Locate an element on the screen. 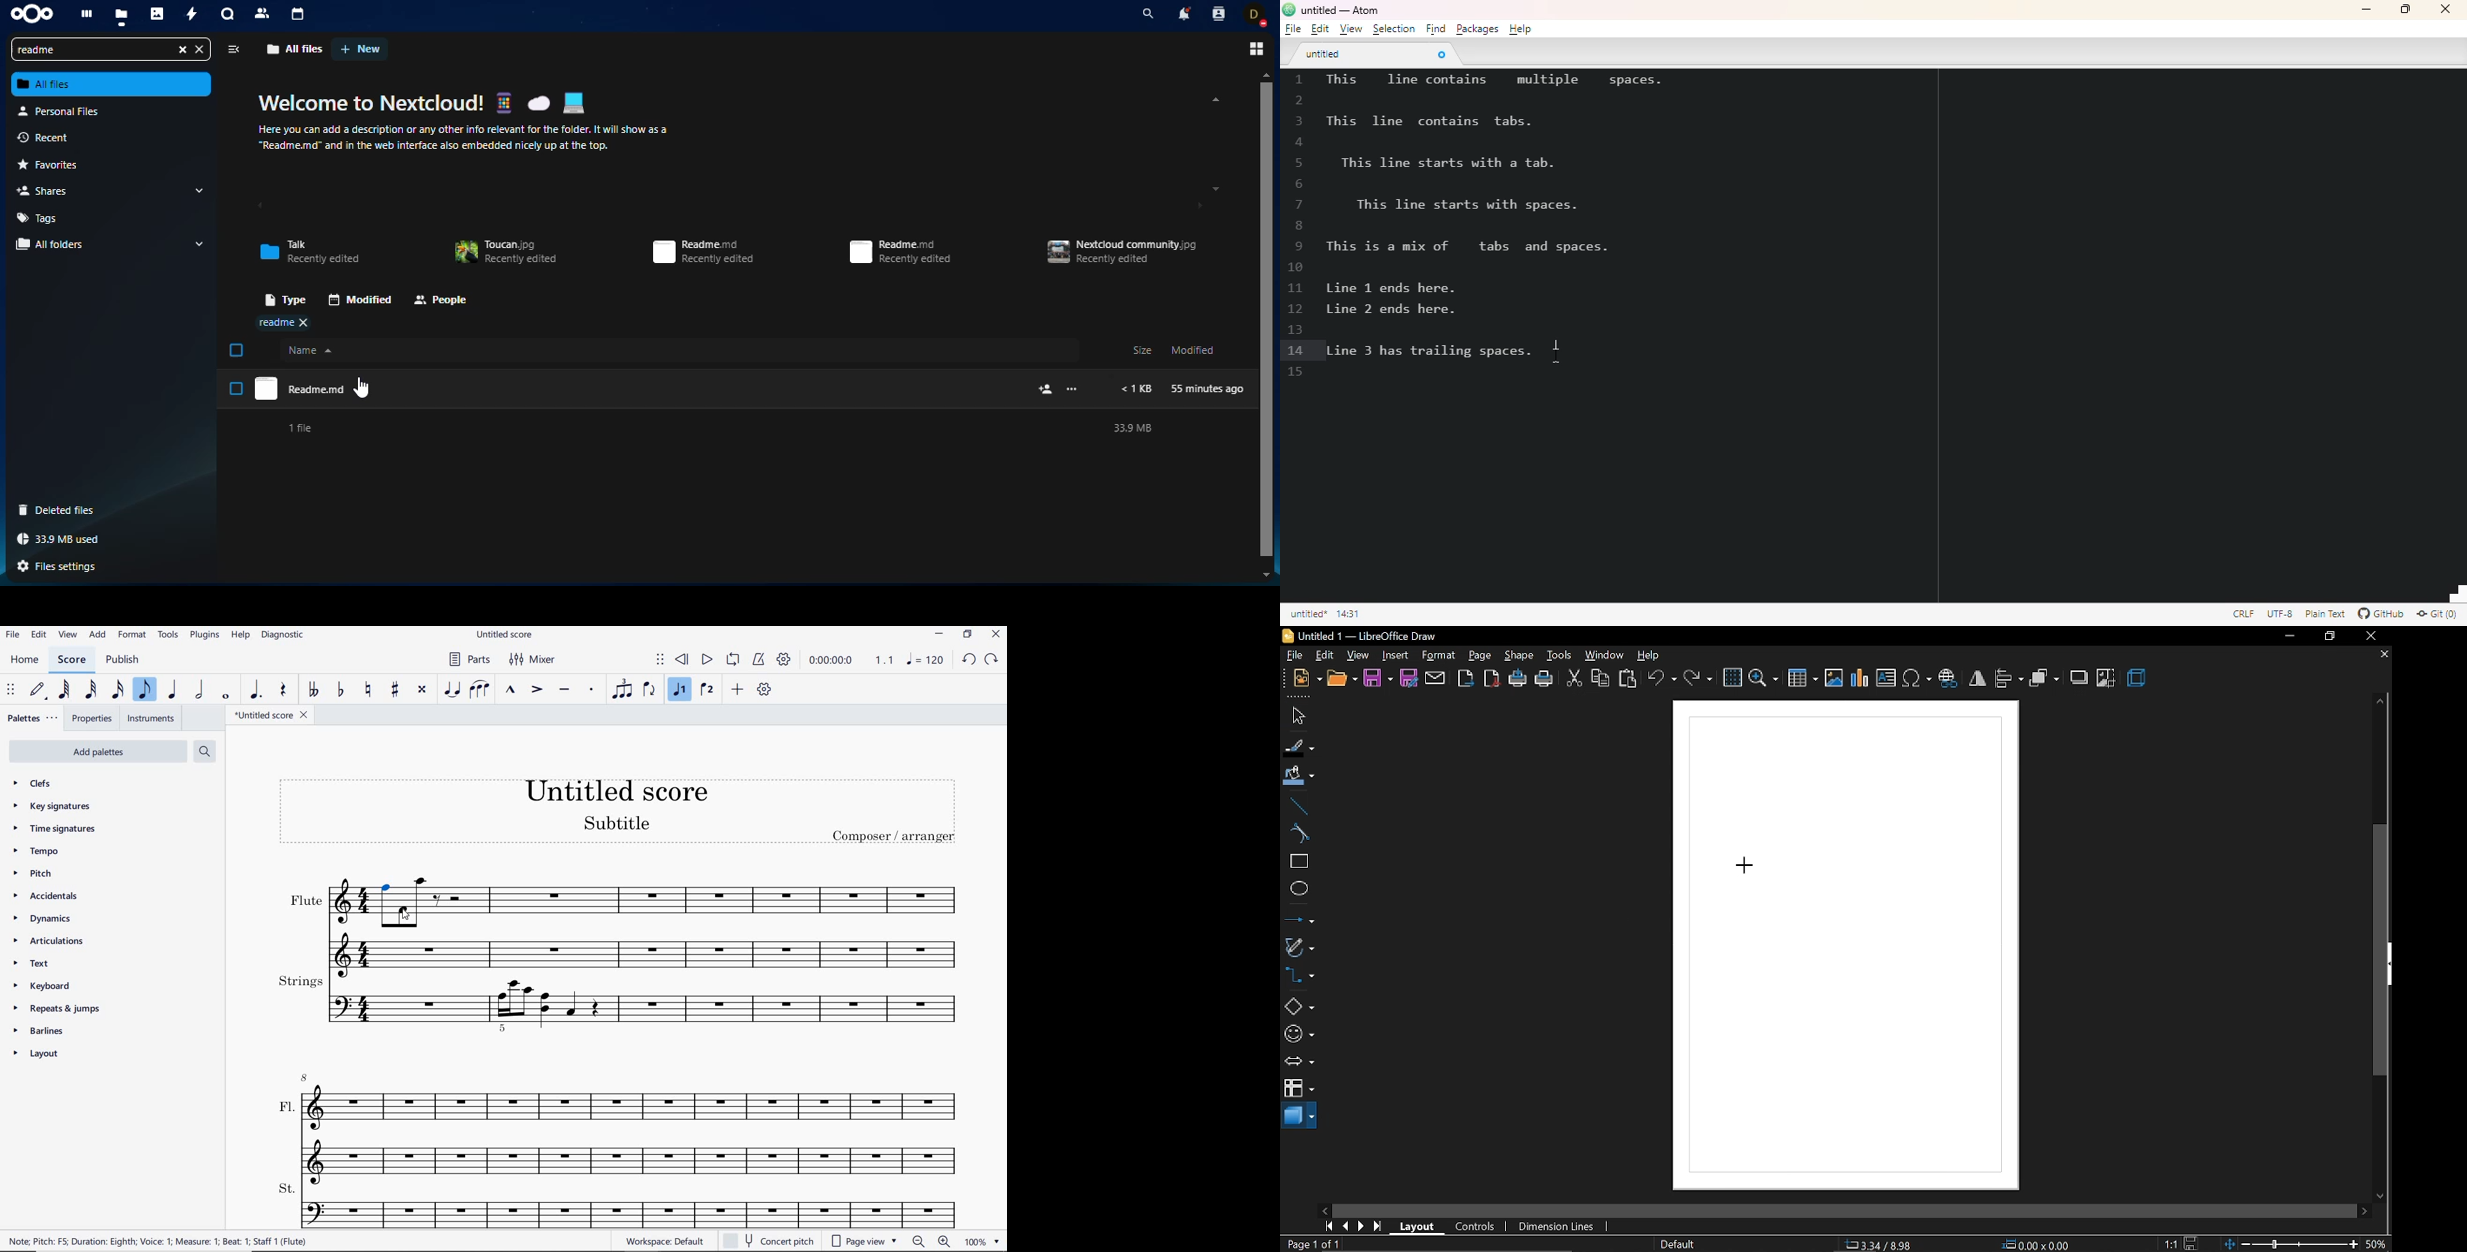 This screenshot has width=2492, height=1260. insert symbol is located at coordinates (1918, 677).